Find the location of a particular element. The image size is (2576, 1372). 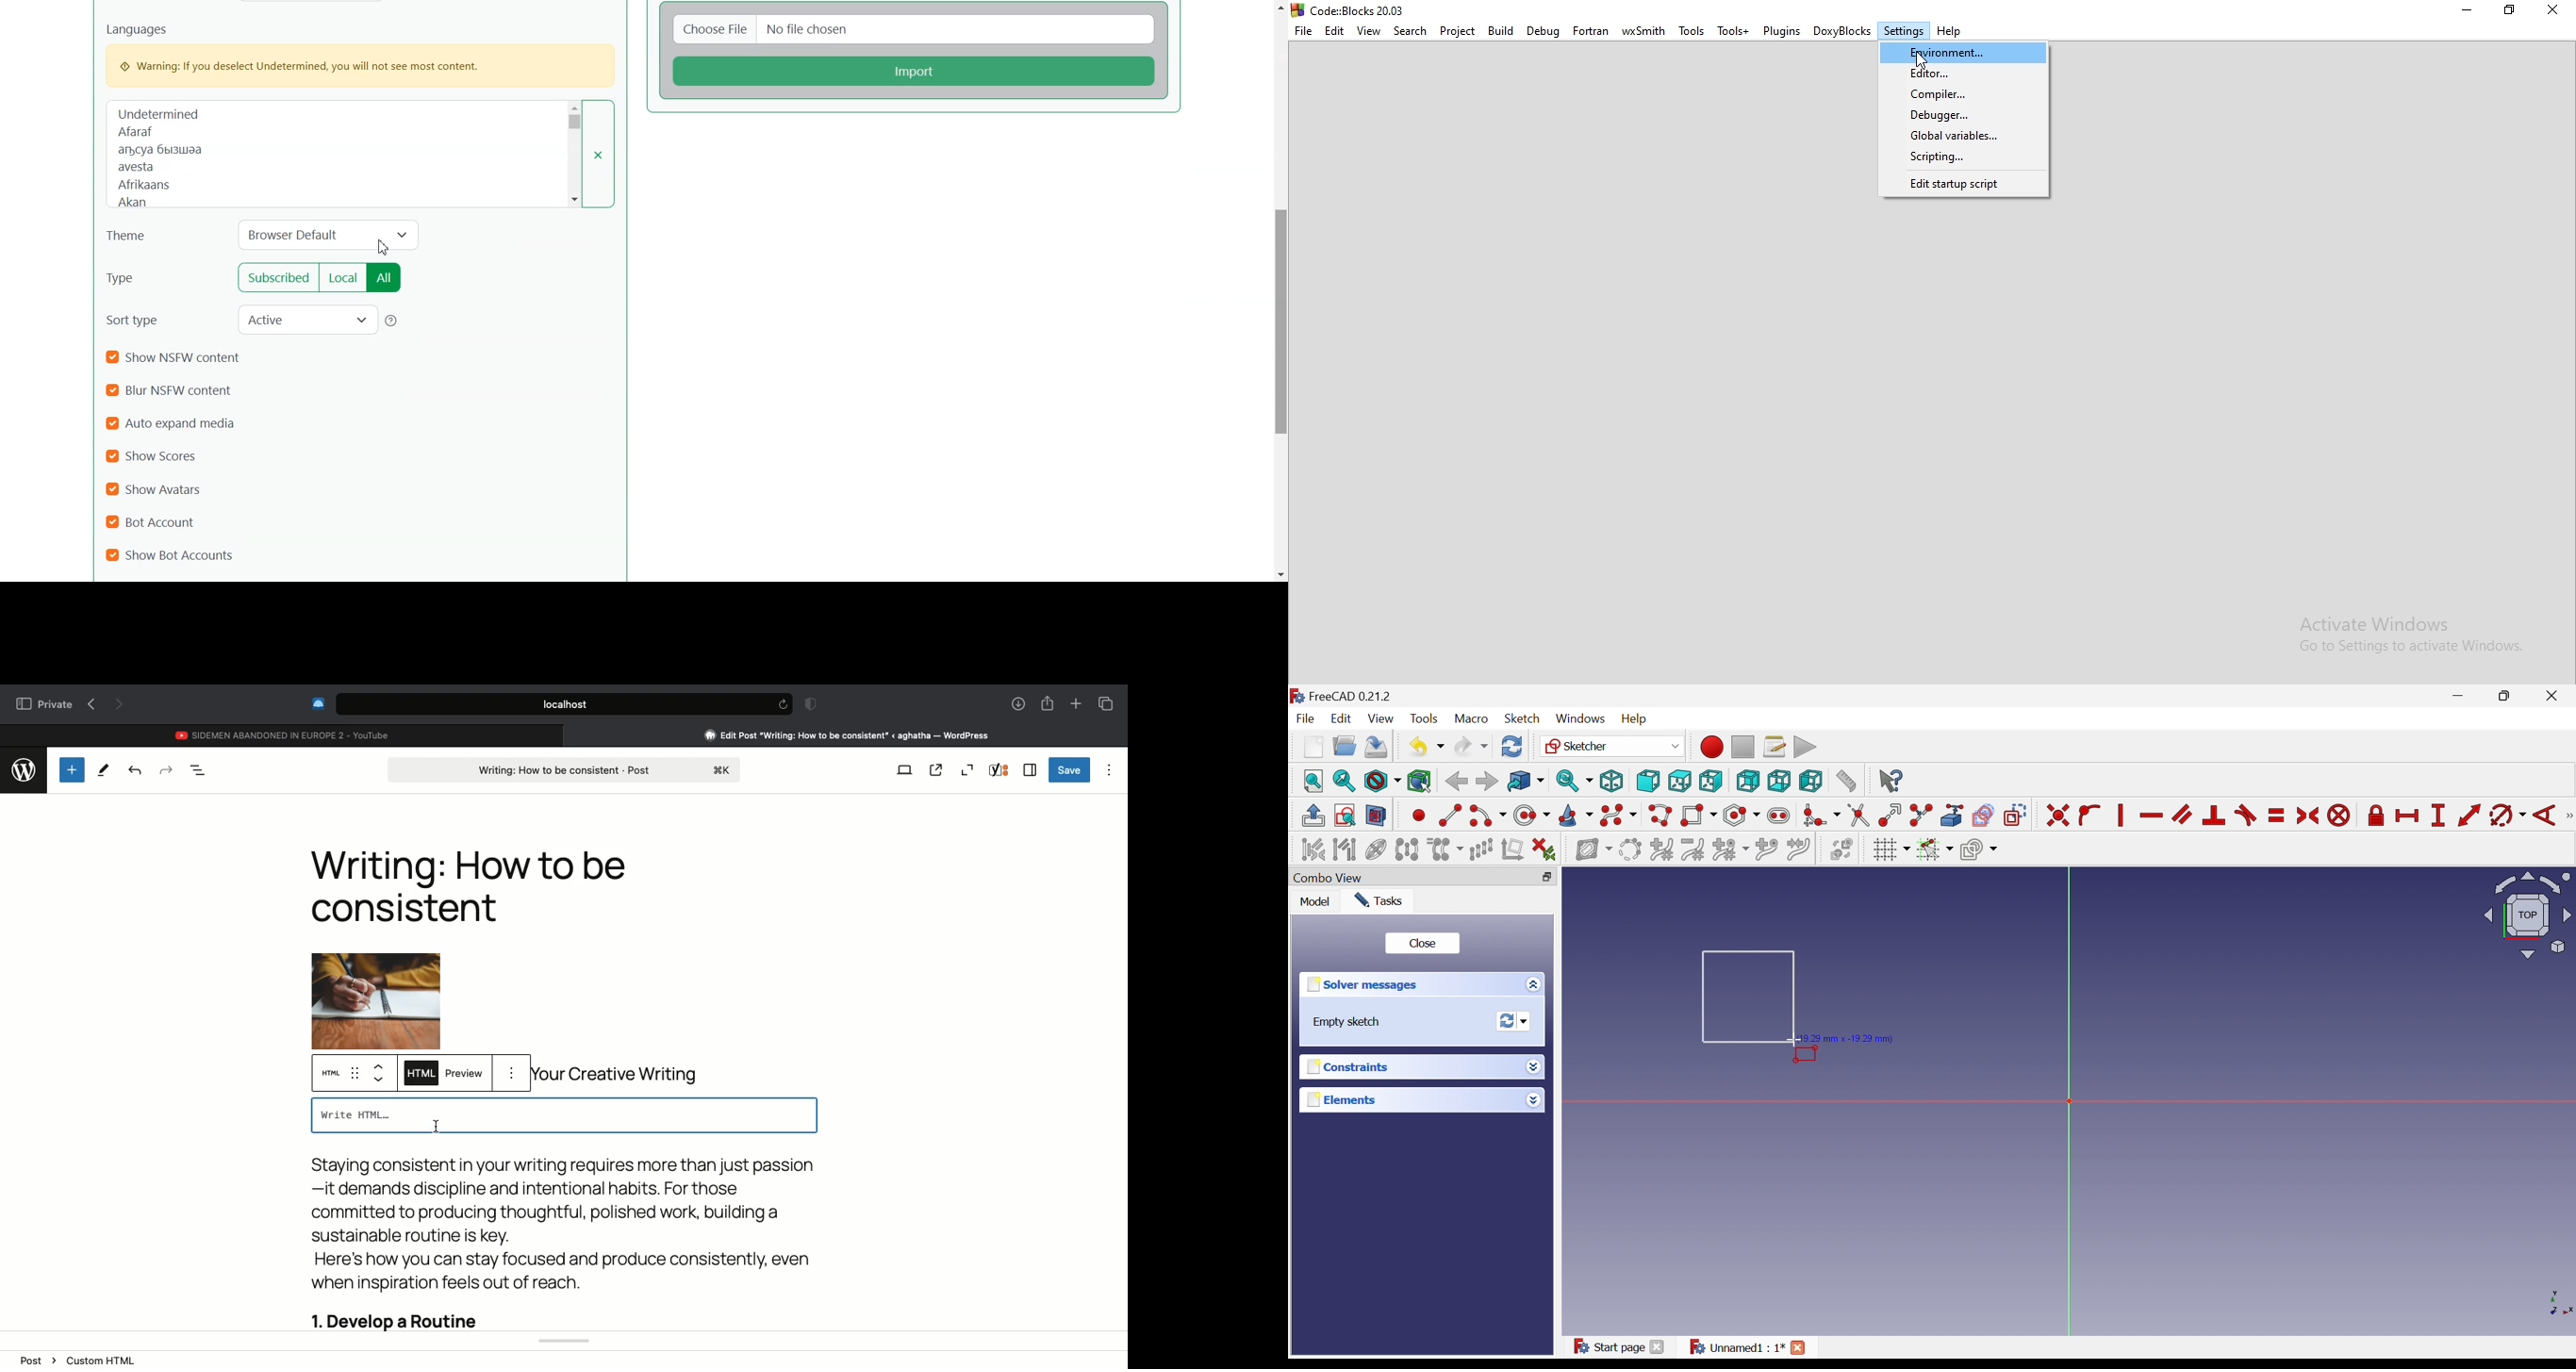

Cursor is located at coordinates (1921, 62).